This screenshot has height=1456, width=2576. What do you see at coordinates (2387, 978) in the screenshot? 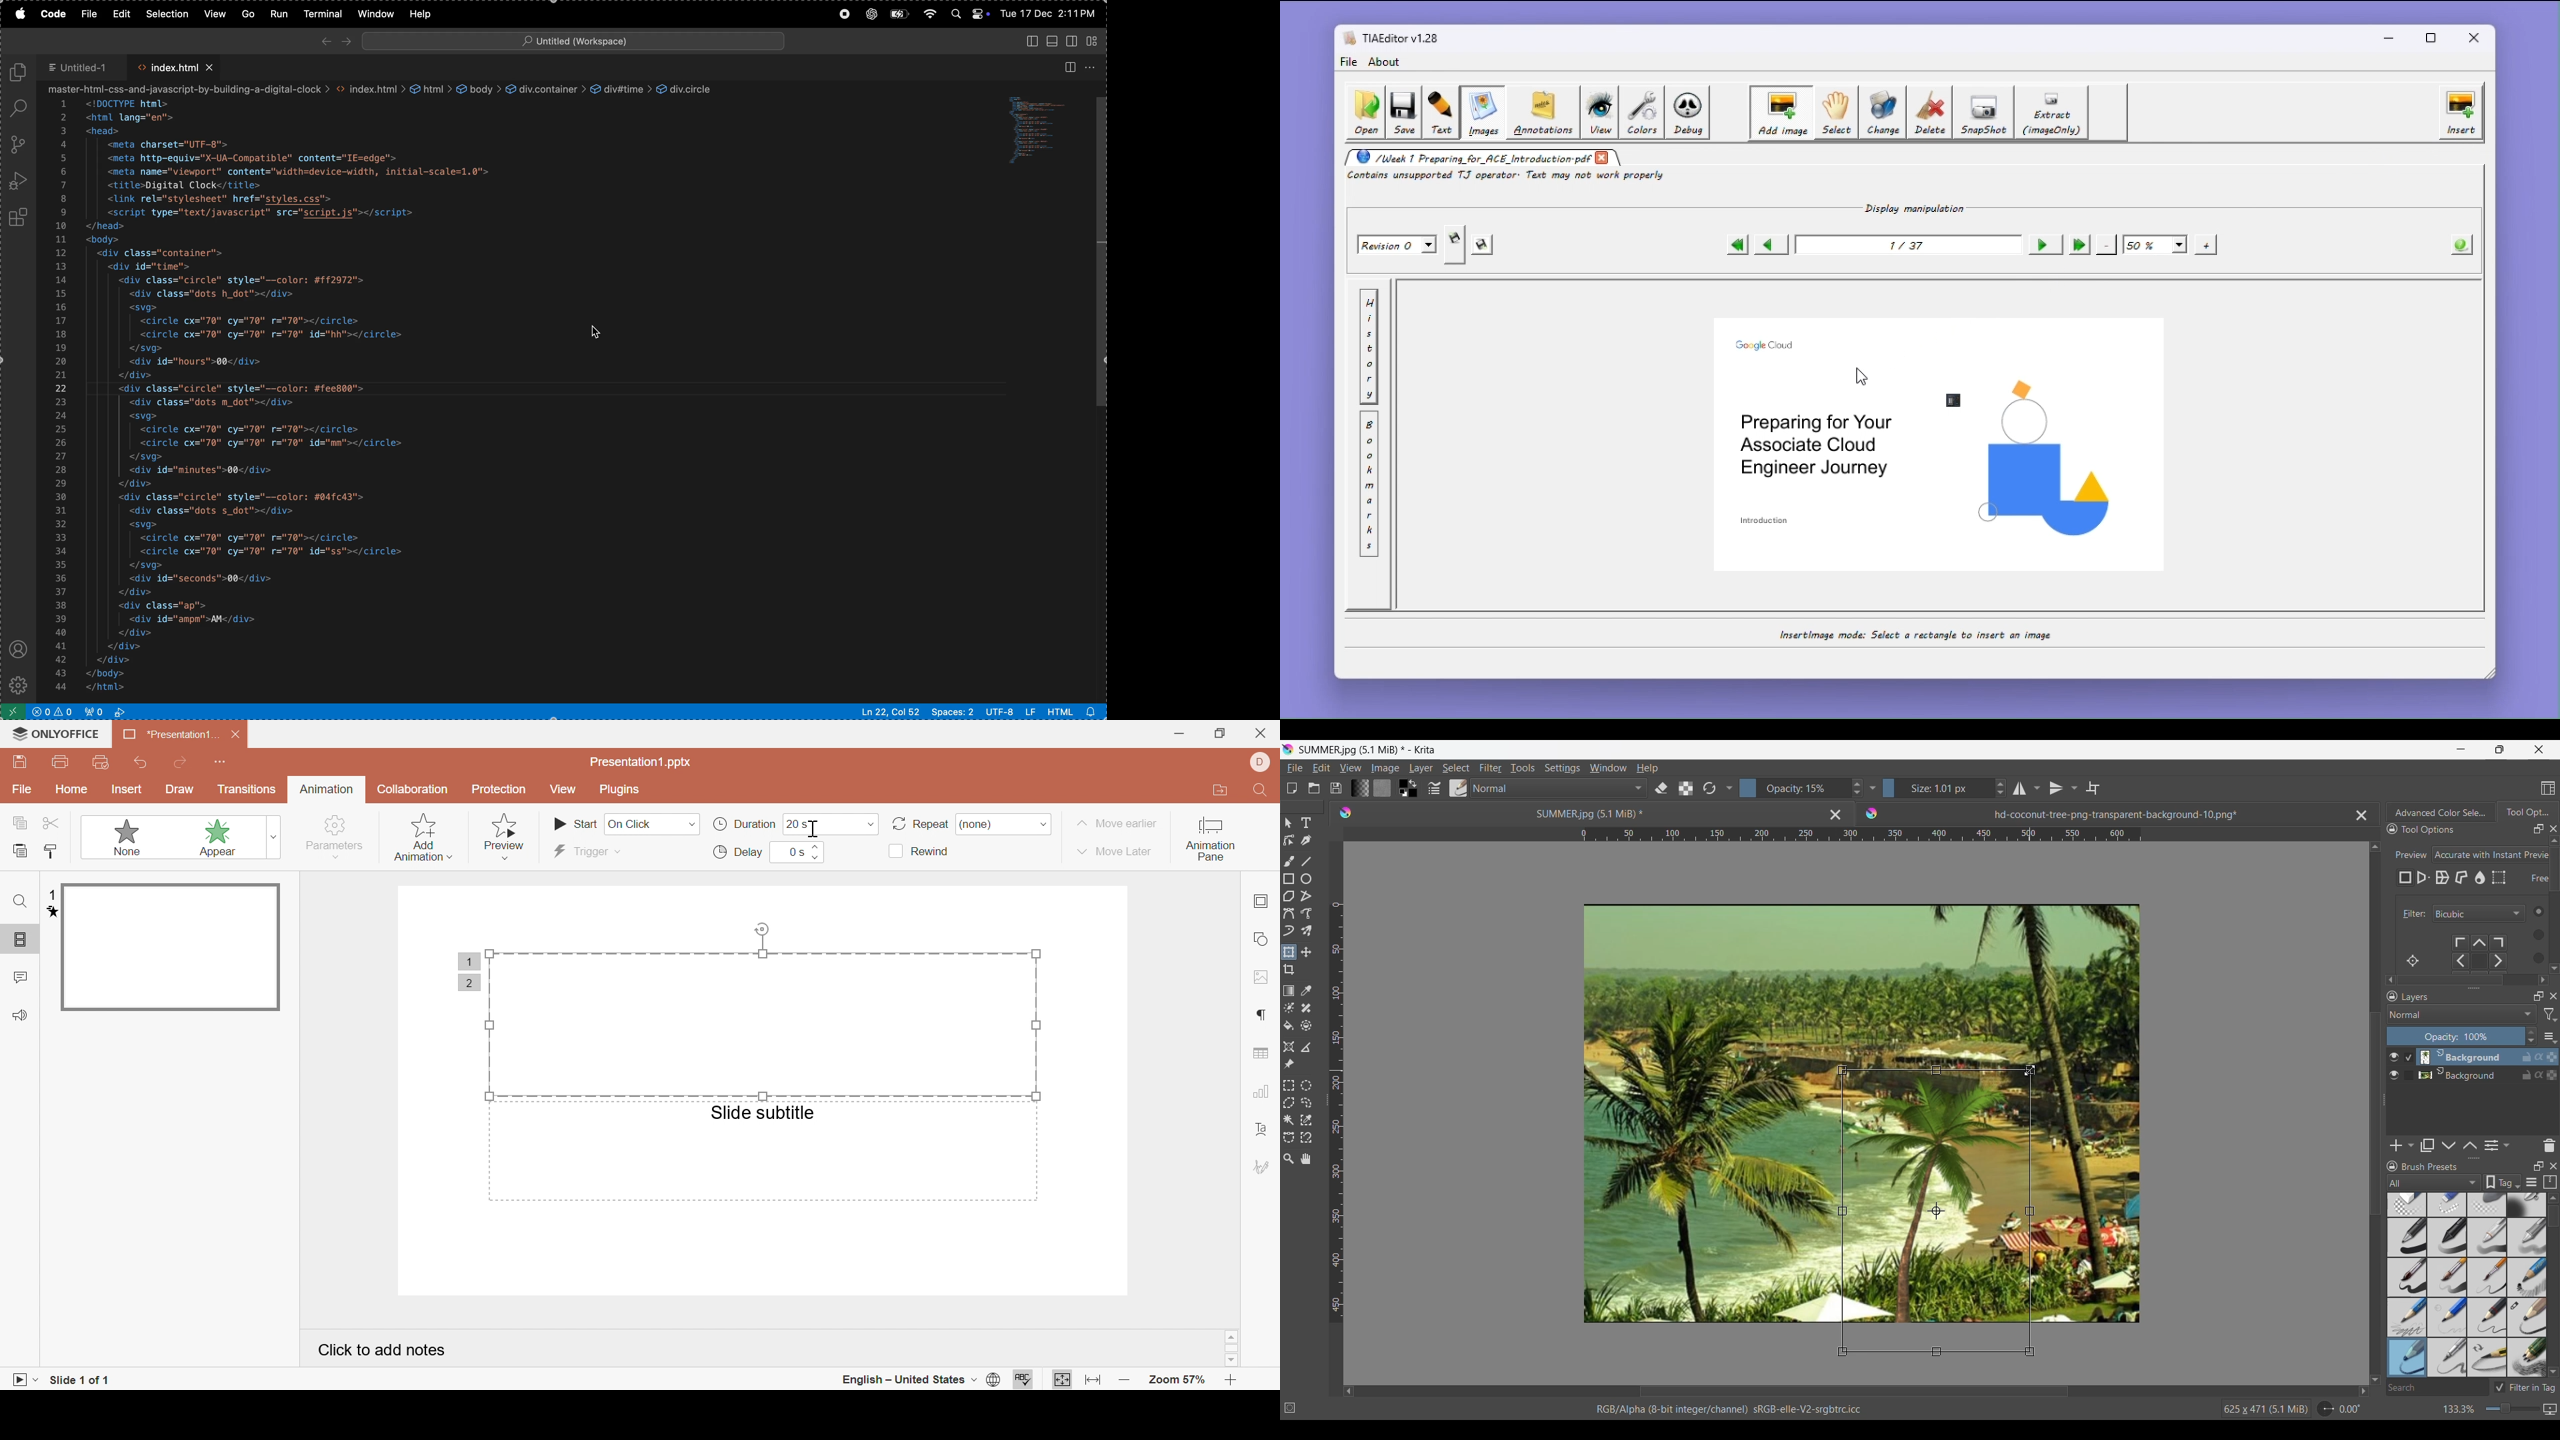
I see `Left` at bounding box center [2387, 978].